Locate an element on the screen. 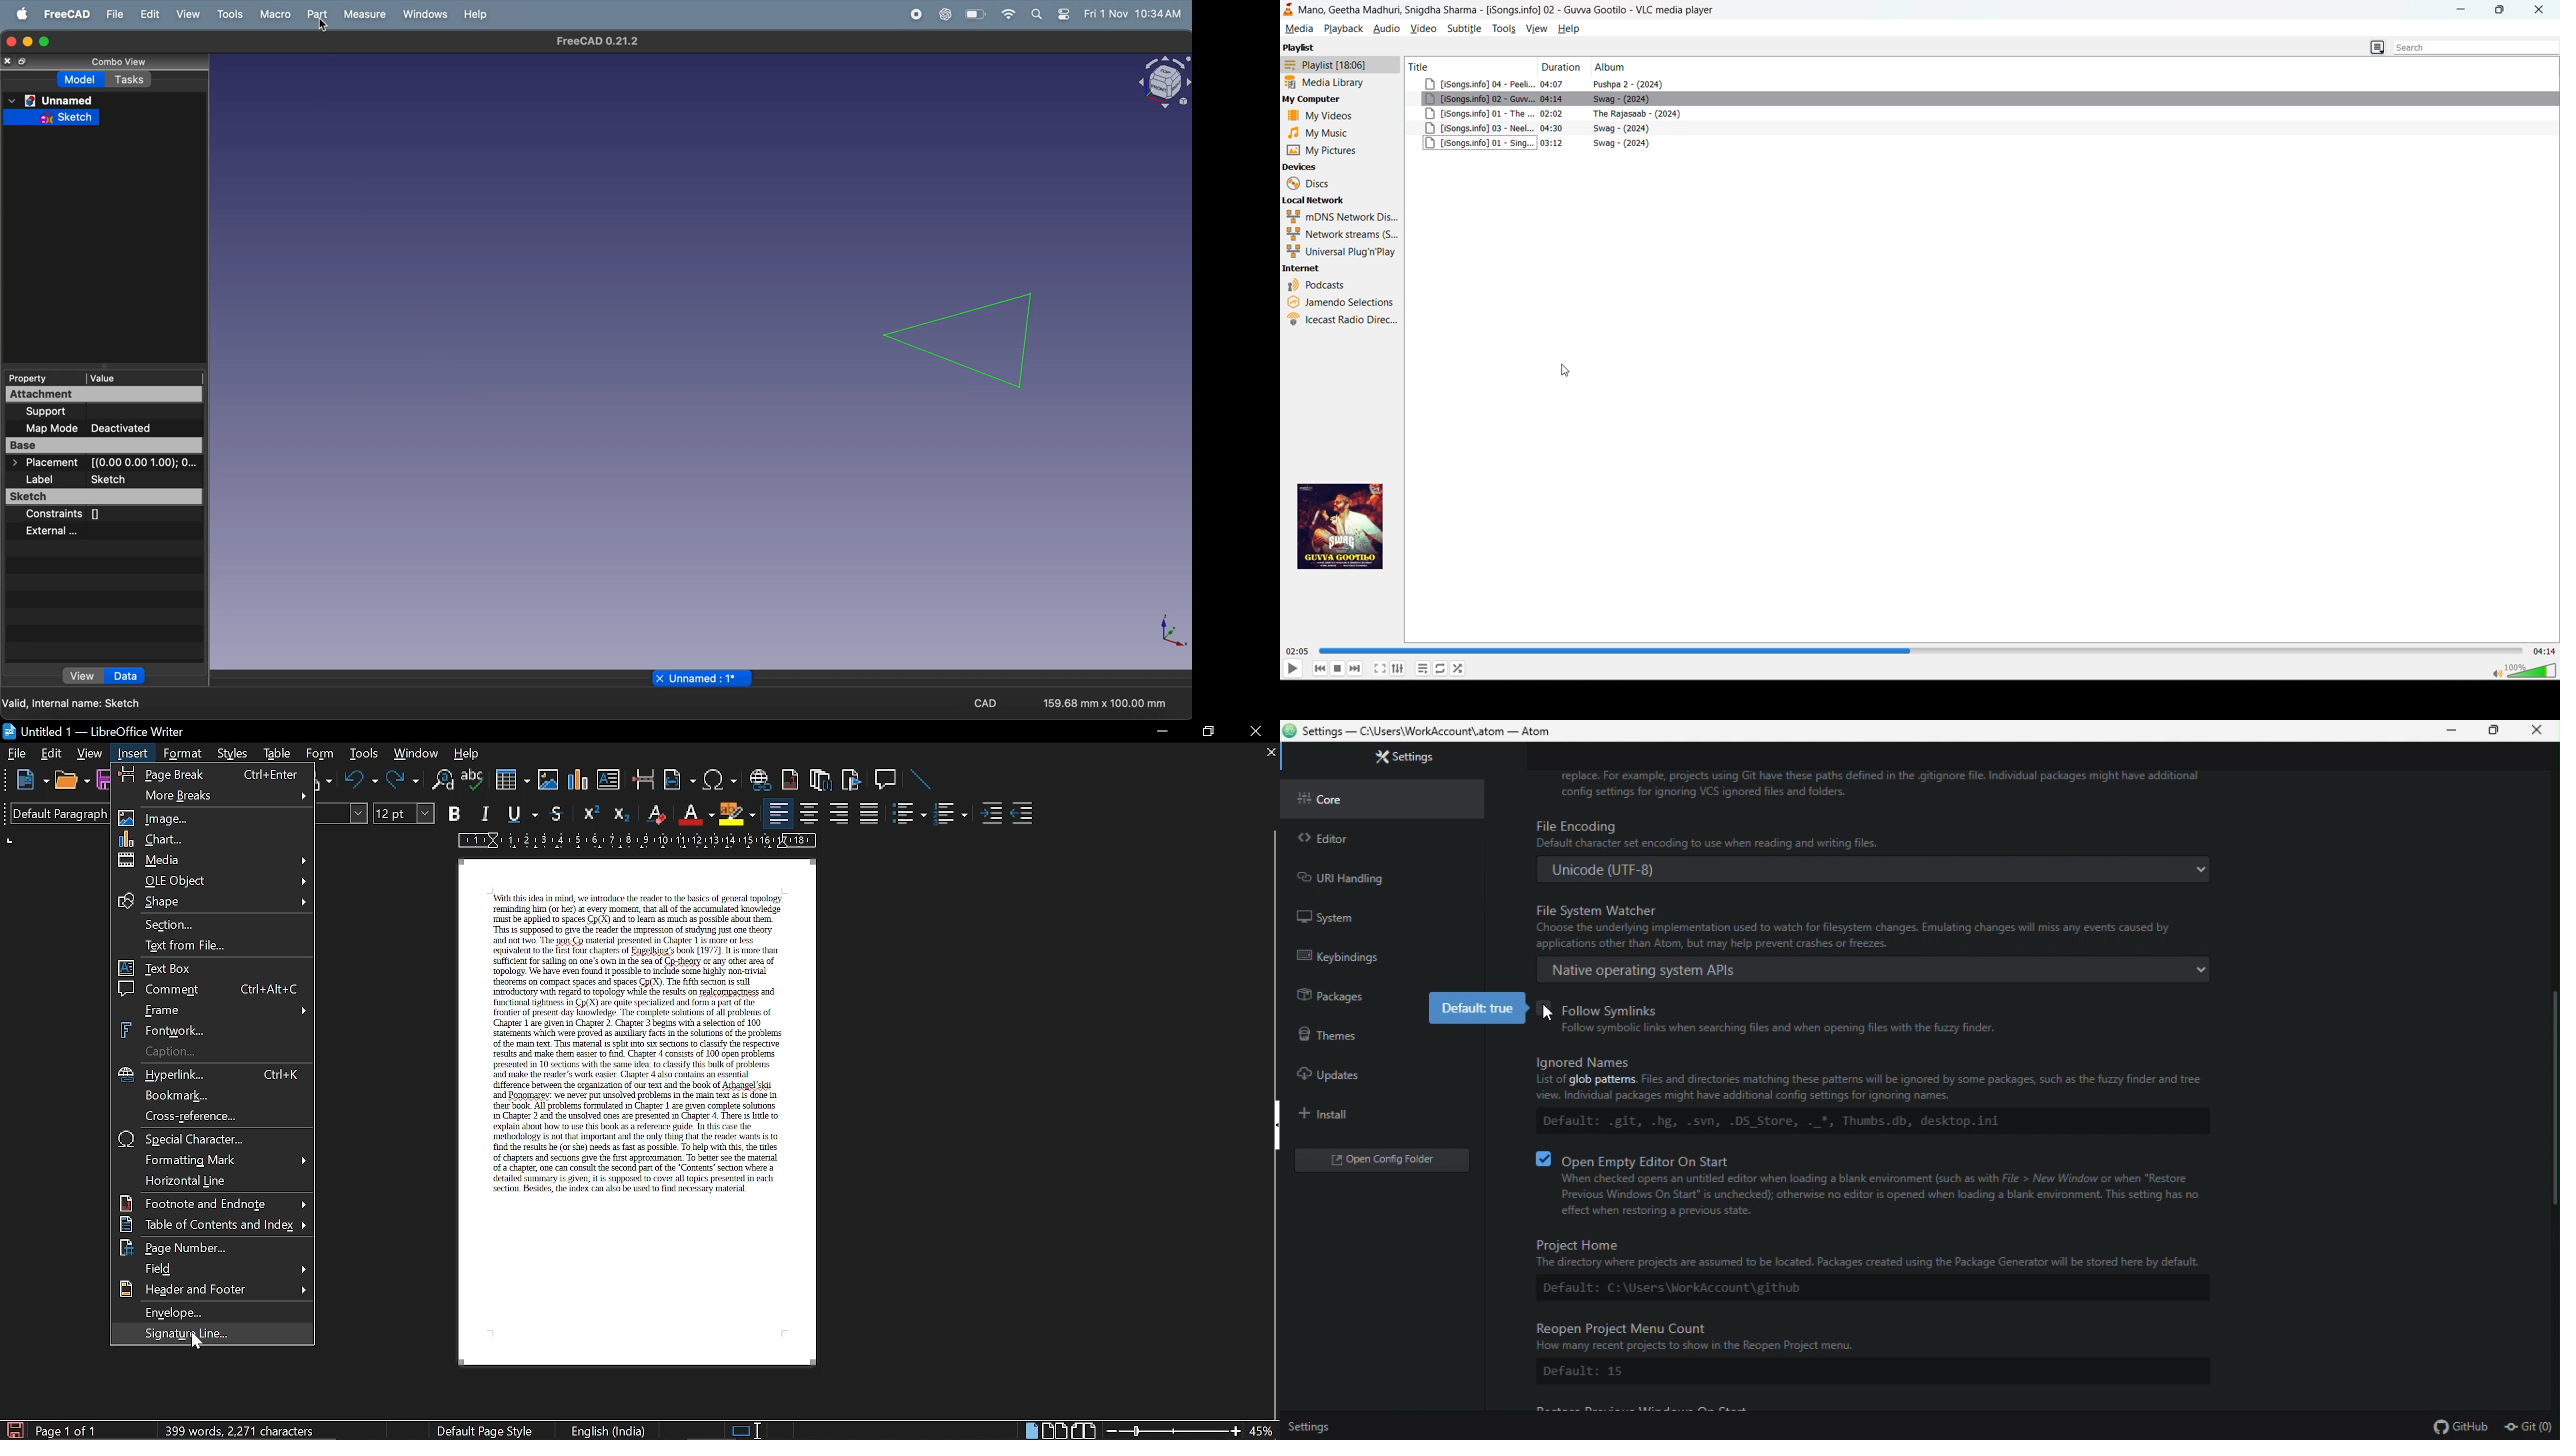  minimize is located at coordinates (1158, 730).